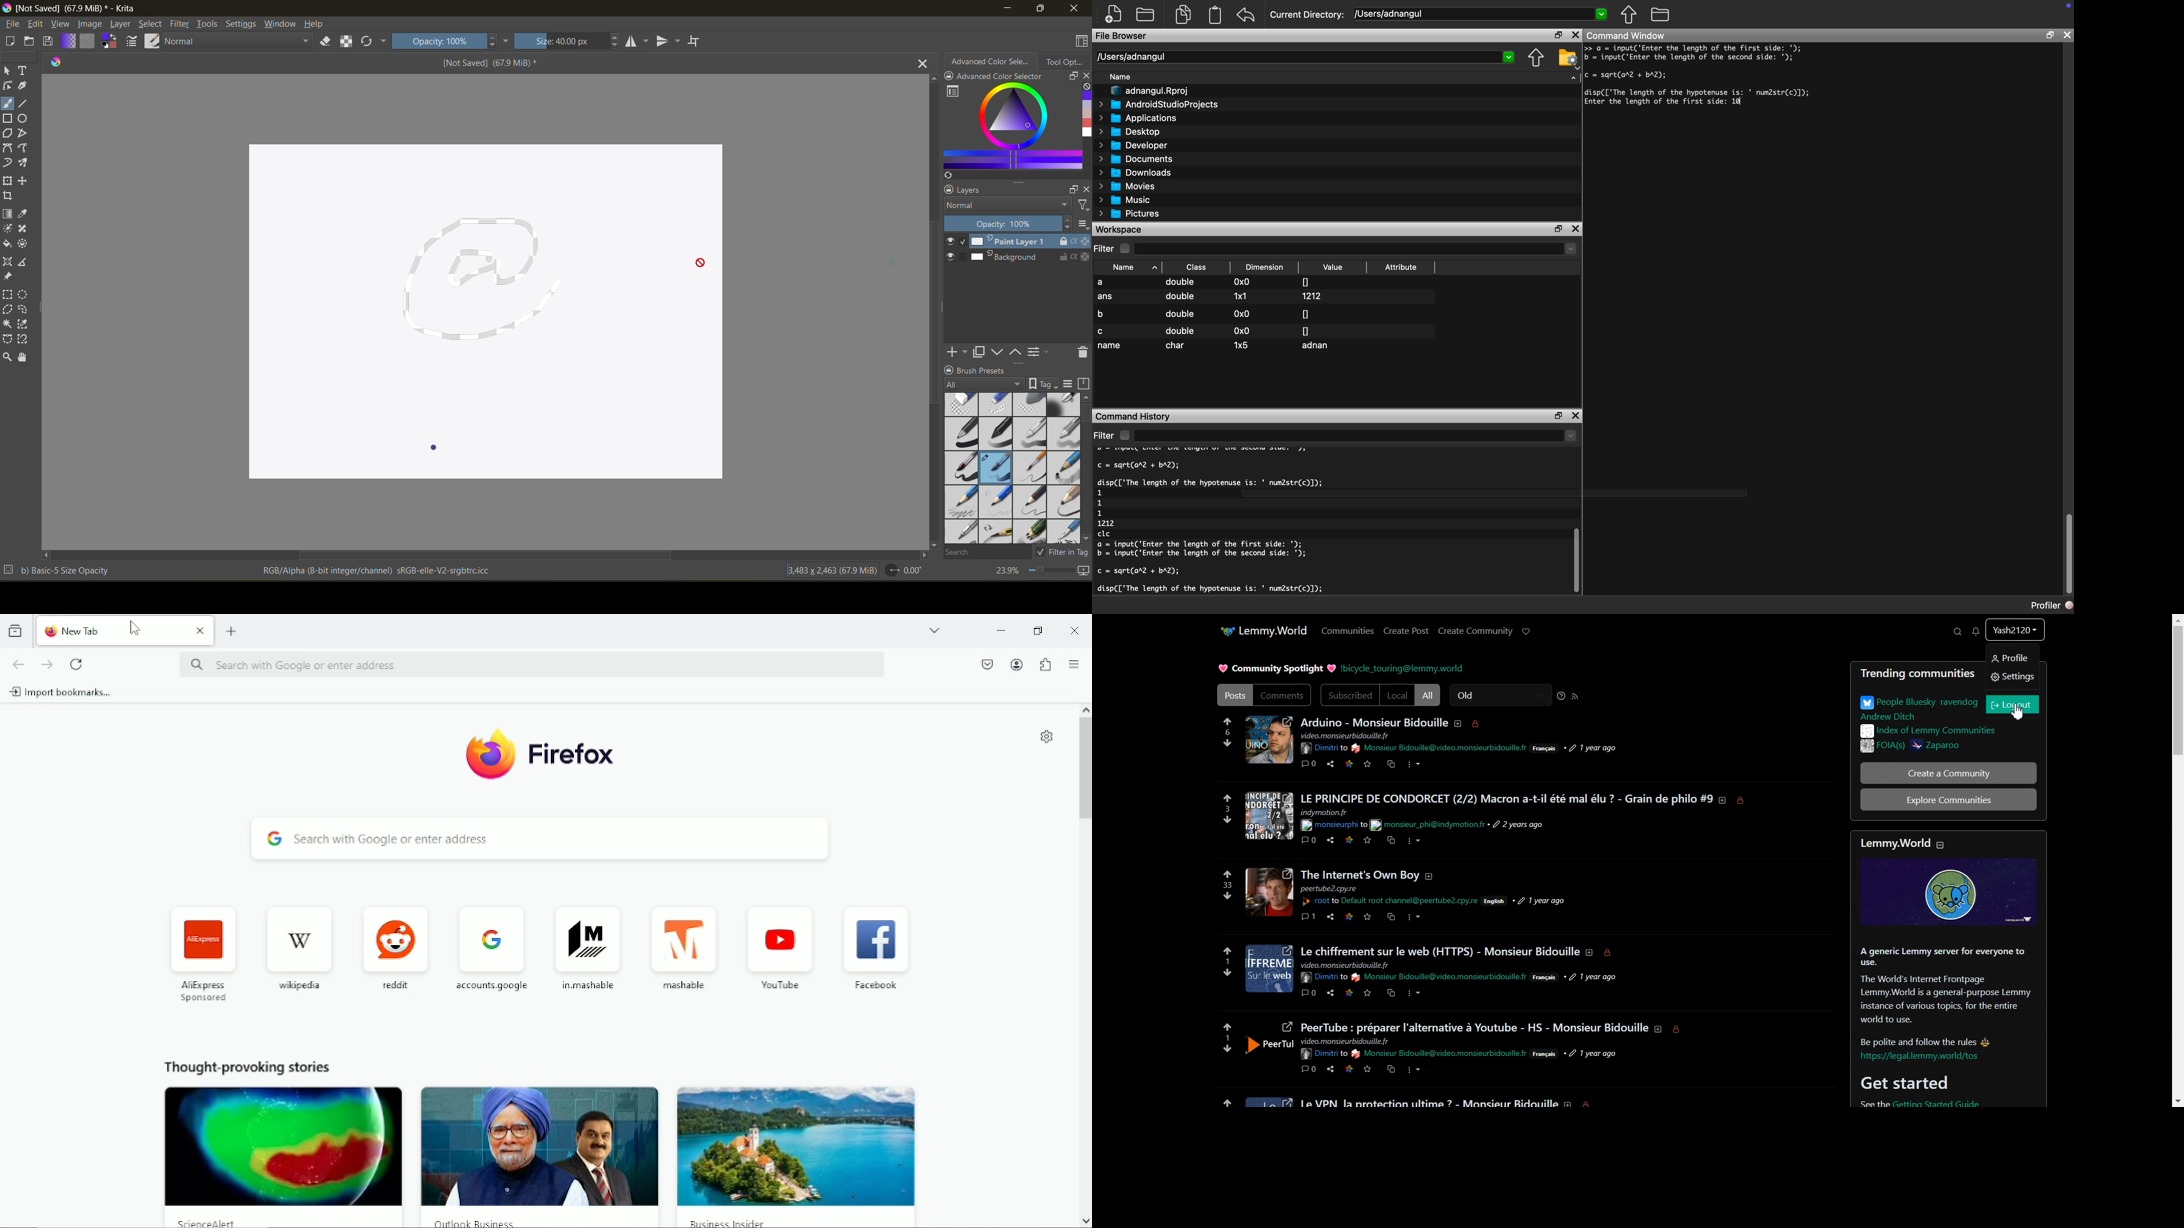 The image size is (2184, 1232). What do you see at coordinates (1439, 1053) in the screenshot?
I see `Hyperlink` at bounding box center [1439, 1053].